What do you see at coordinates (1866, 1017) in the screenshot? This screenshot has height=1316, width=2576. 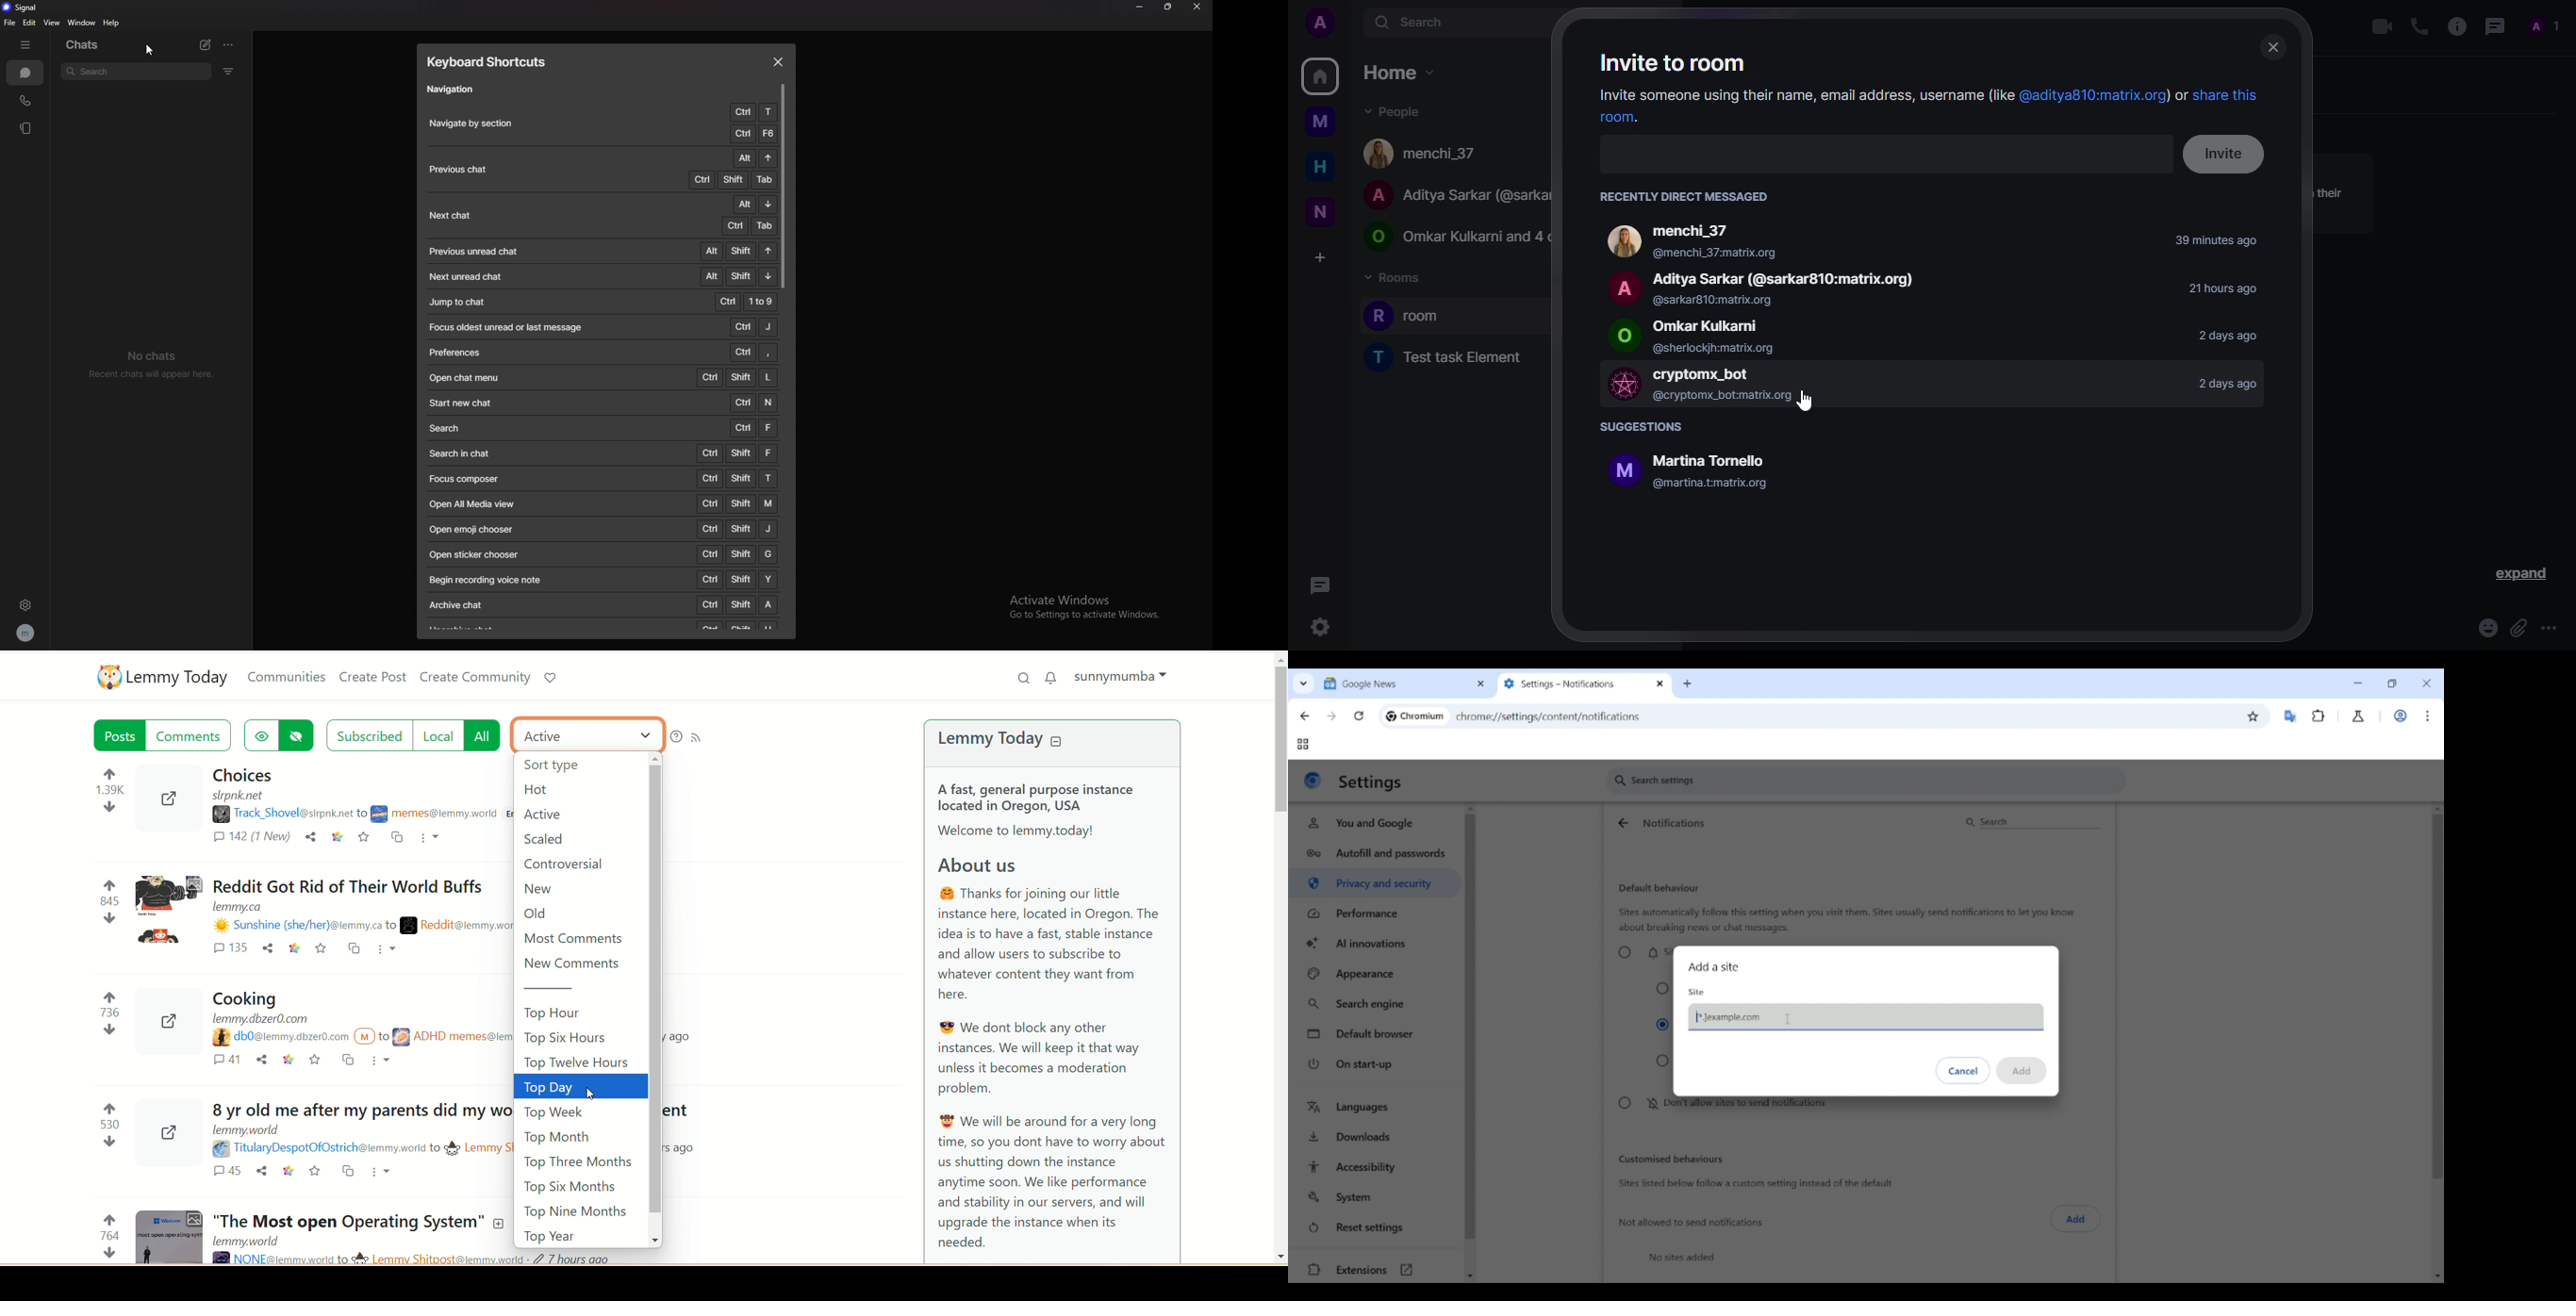 I see `Pasting web link of page not allowed to send notifications` at bounding box center [1866, 1017].